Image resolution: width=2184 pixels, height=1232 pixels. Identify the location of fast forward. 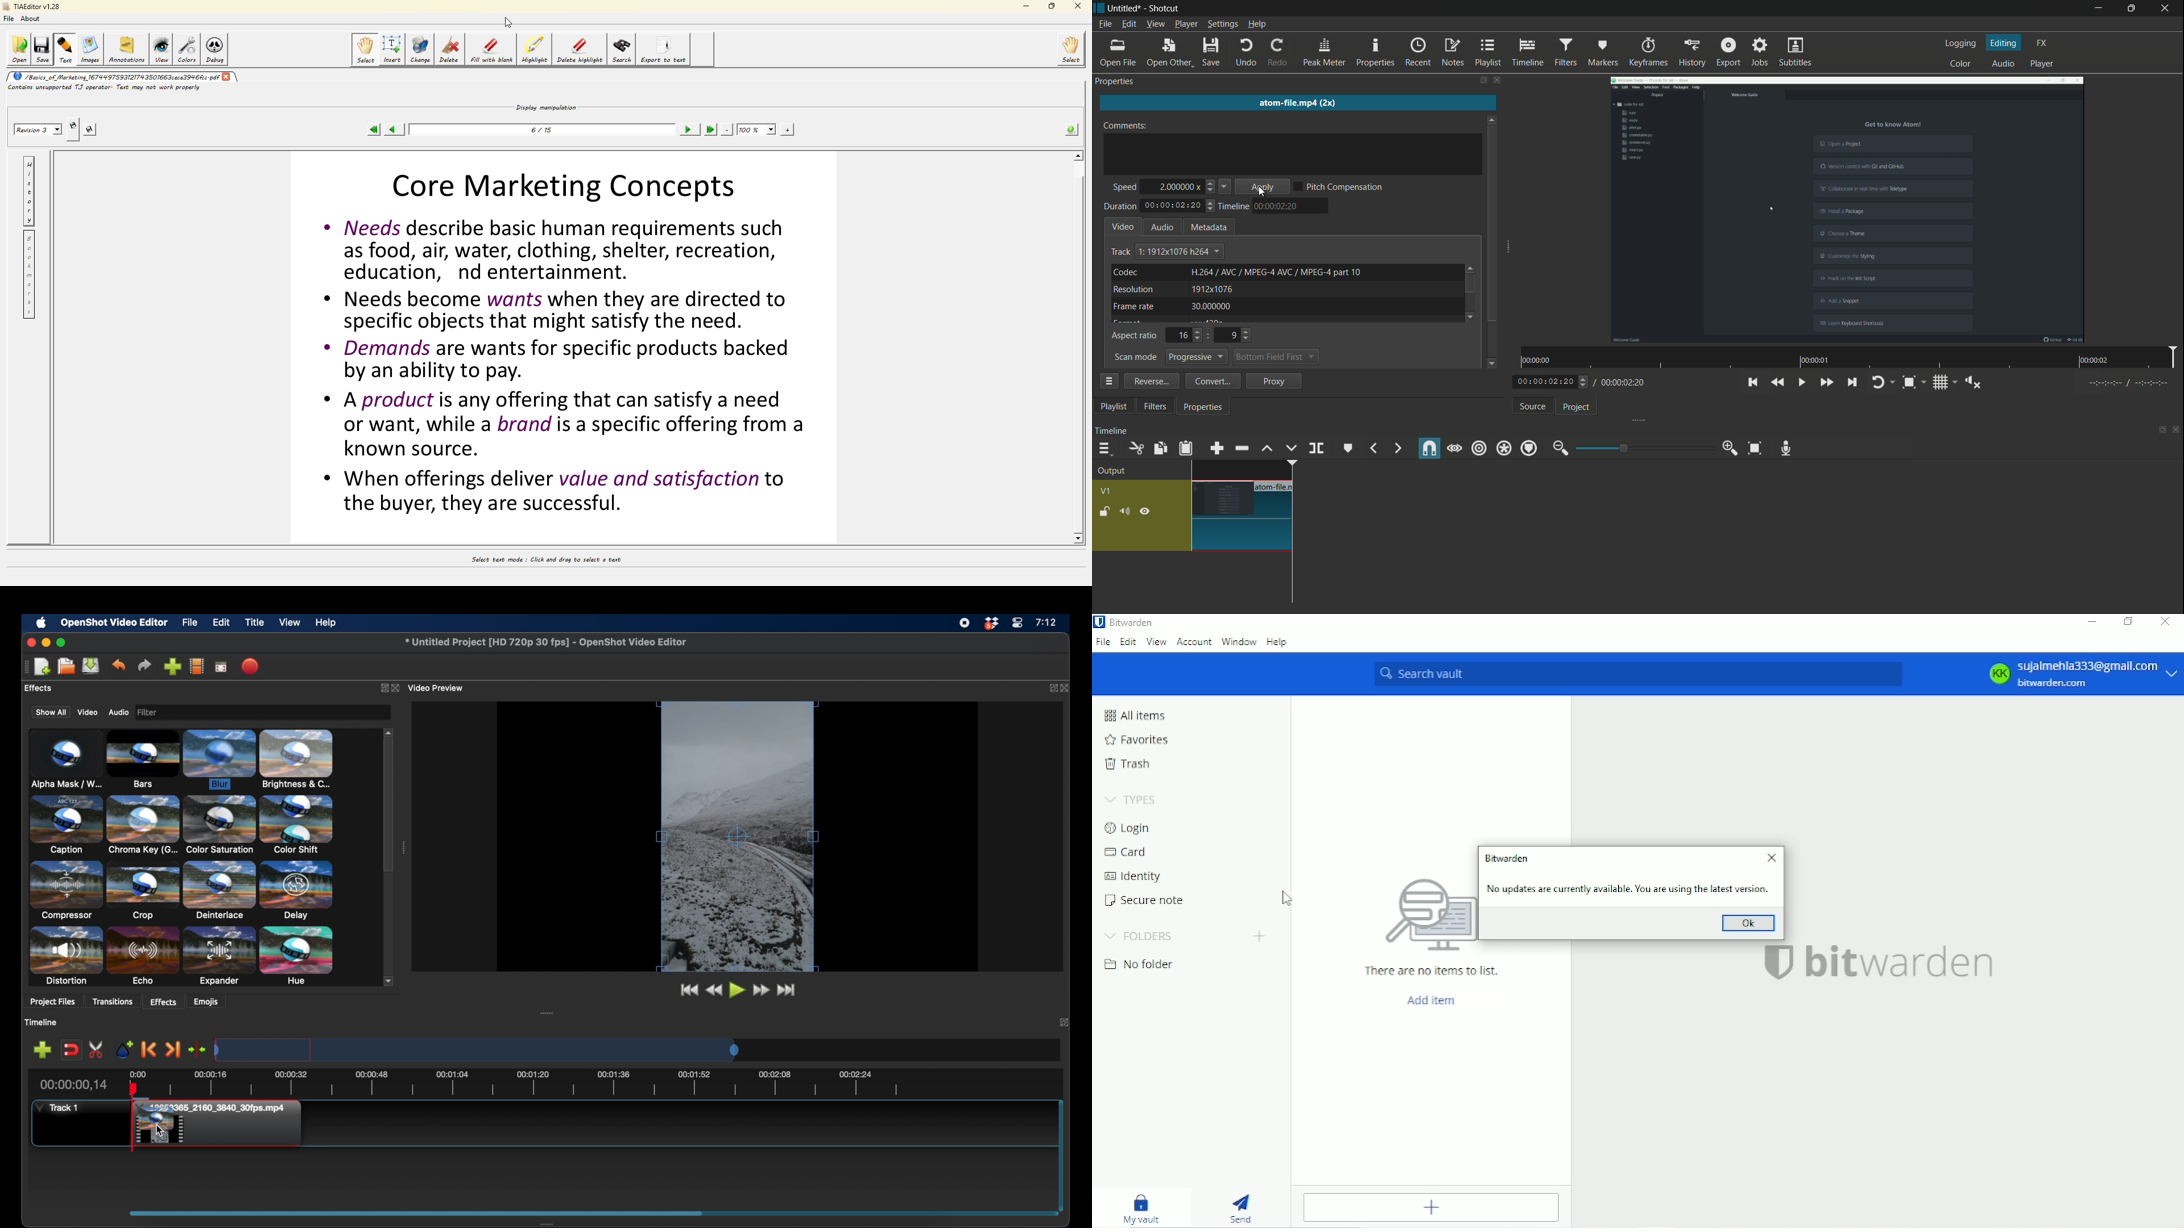
(763, 990).